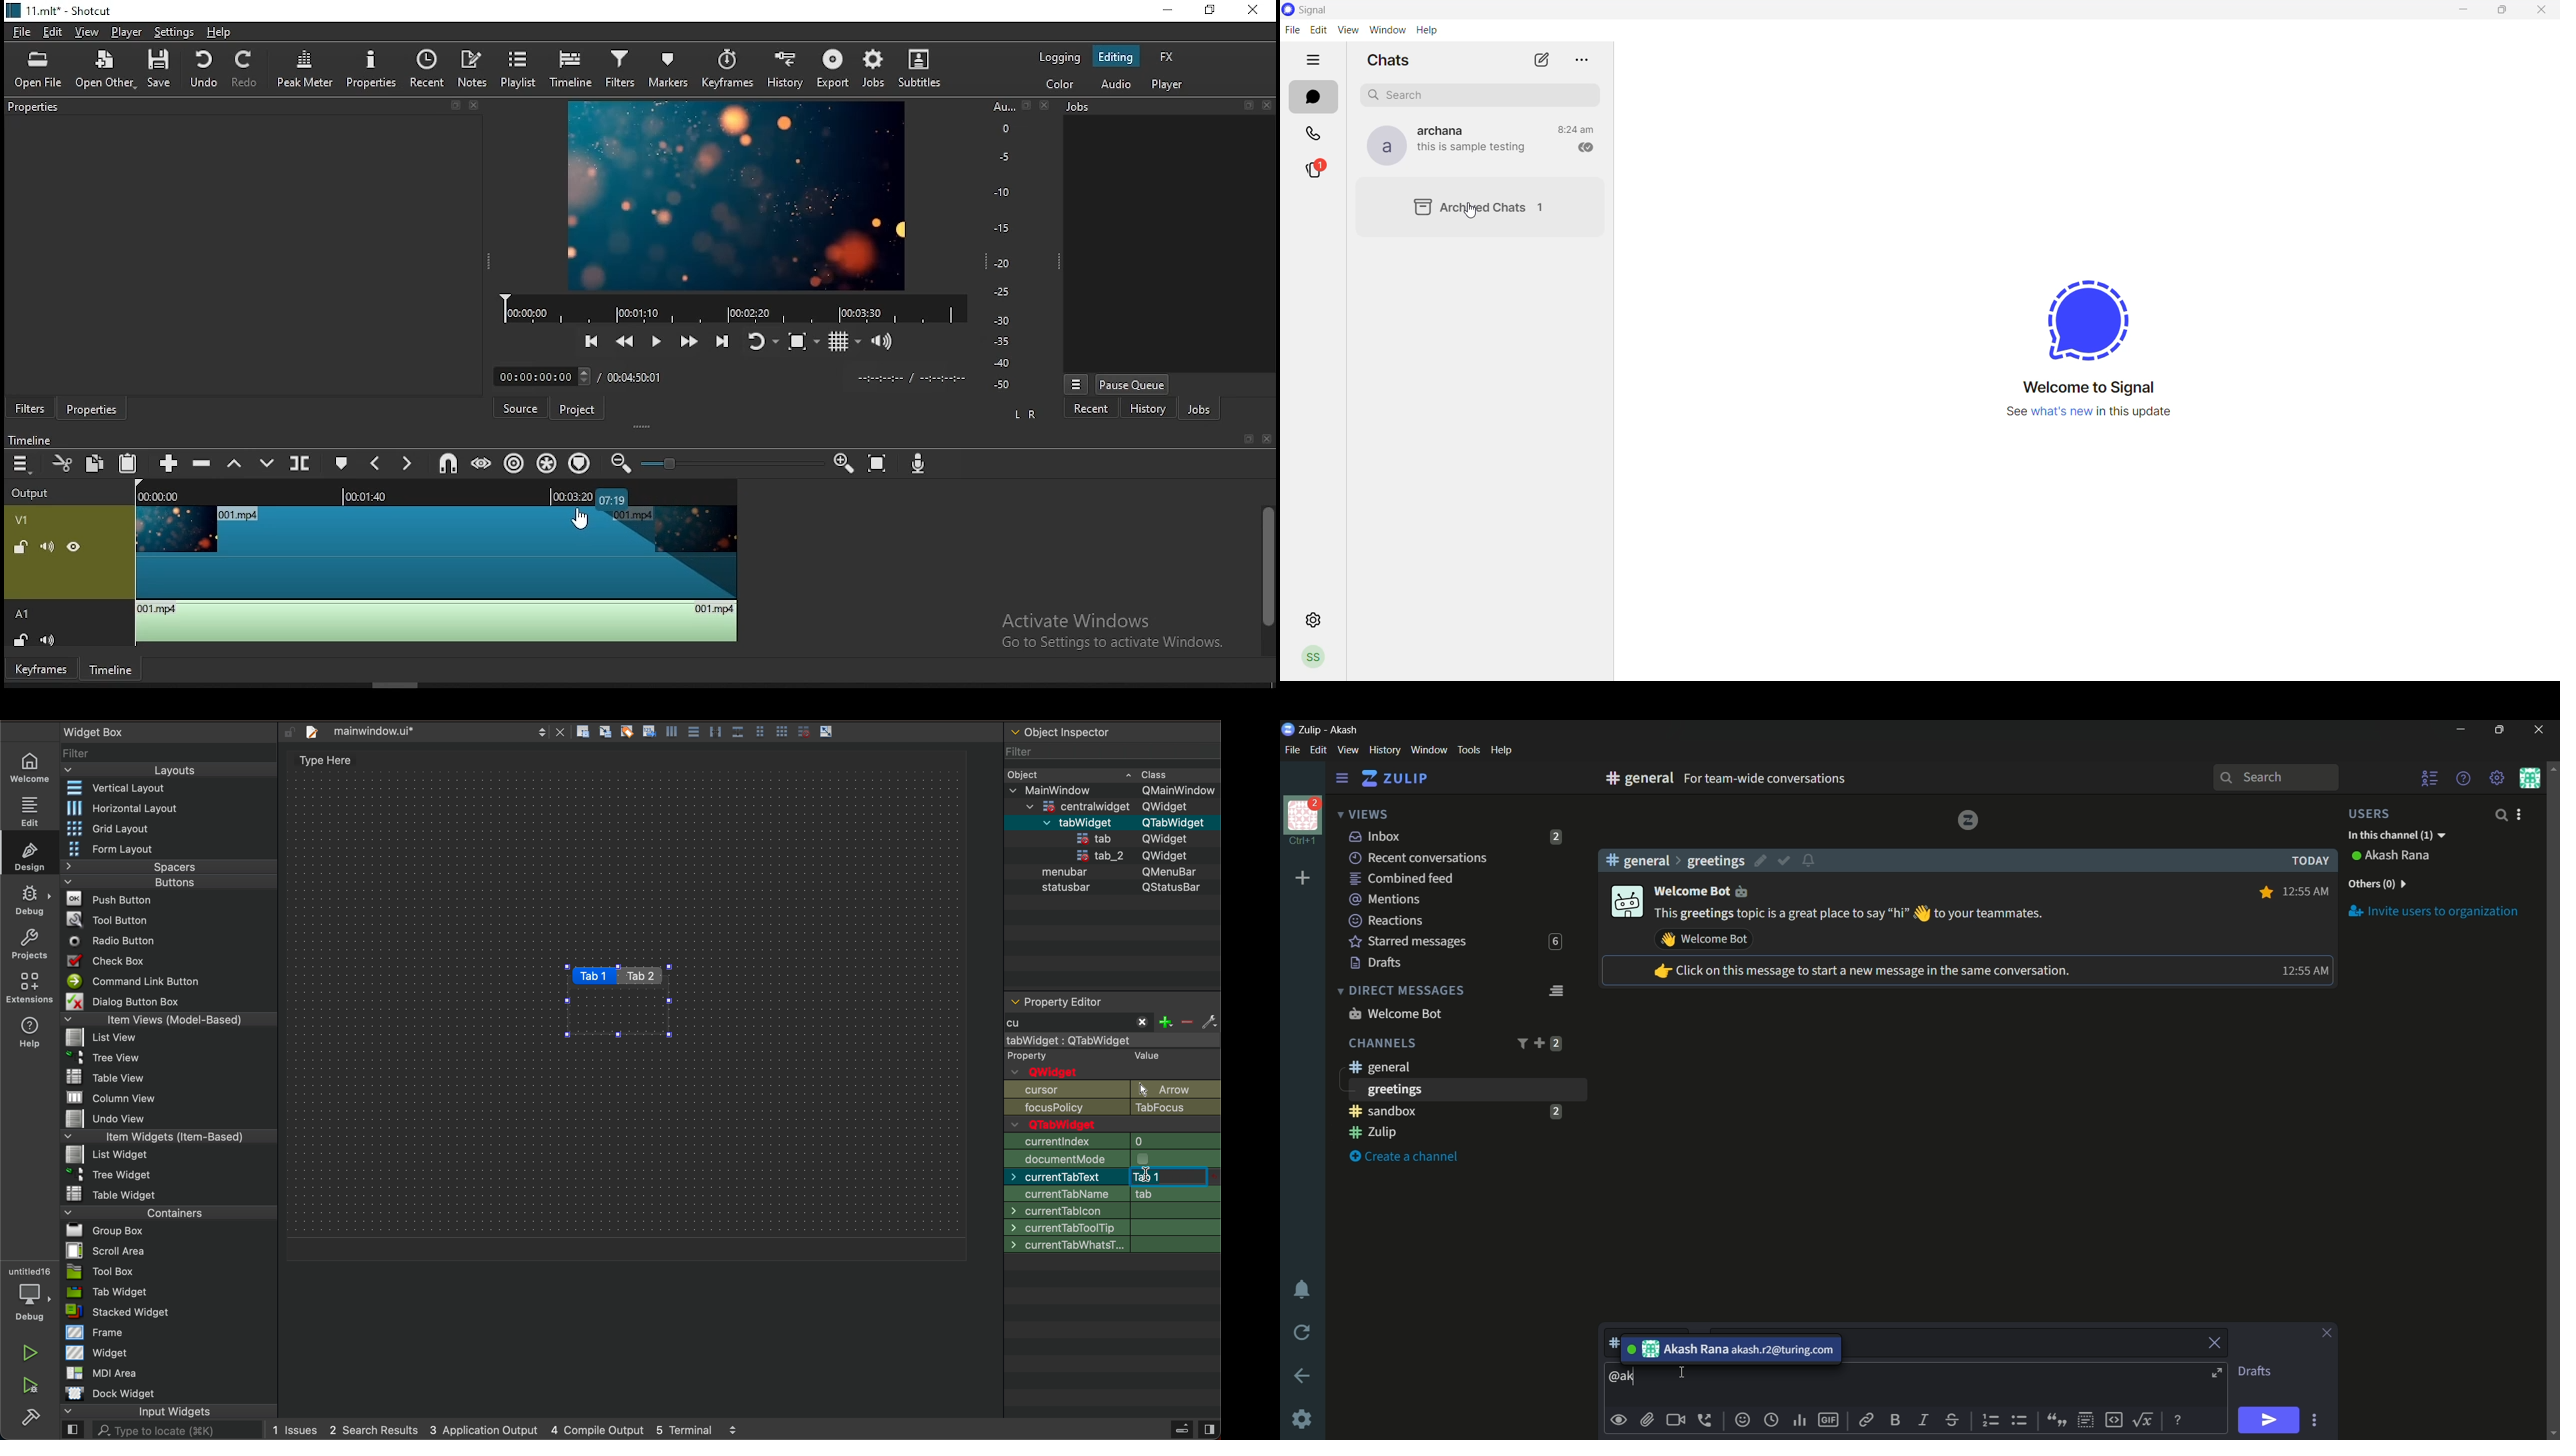 This screenshot has height=1456, width=2576. What do you see at coordinates (1378, 1067) in the screenshot?
I see `general channel` at bounding box center [1378, 1067].